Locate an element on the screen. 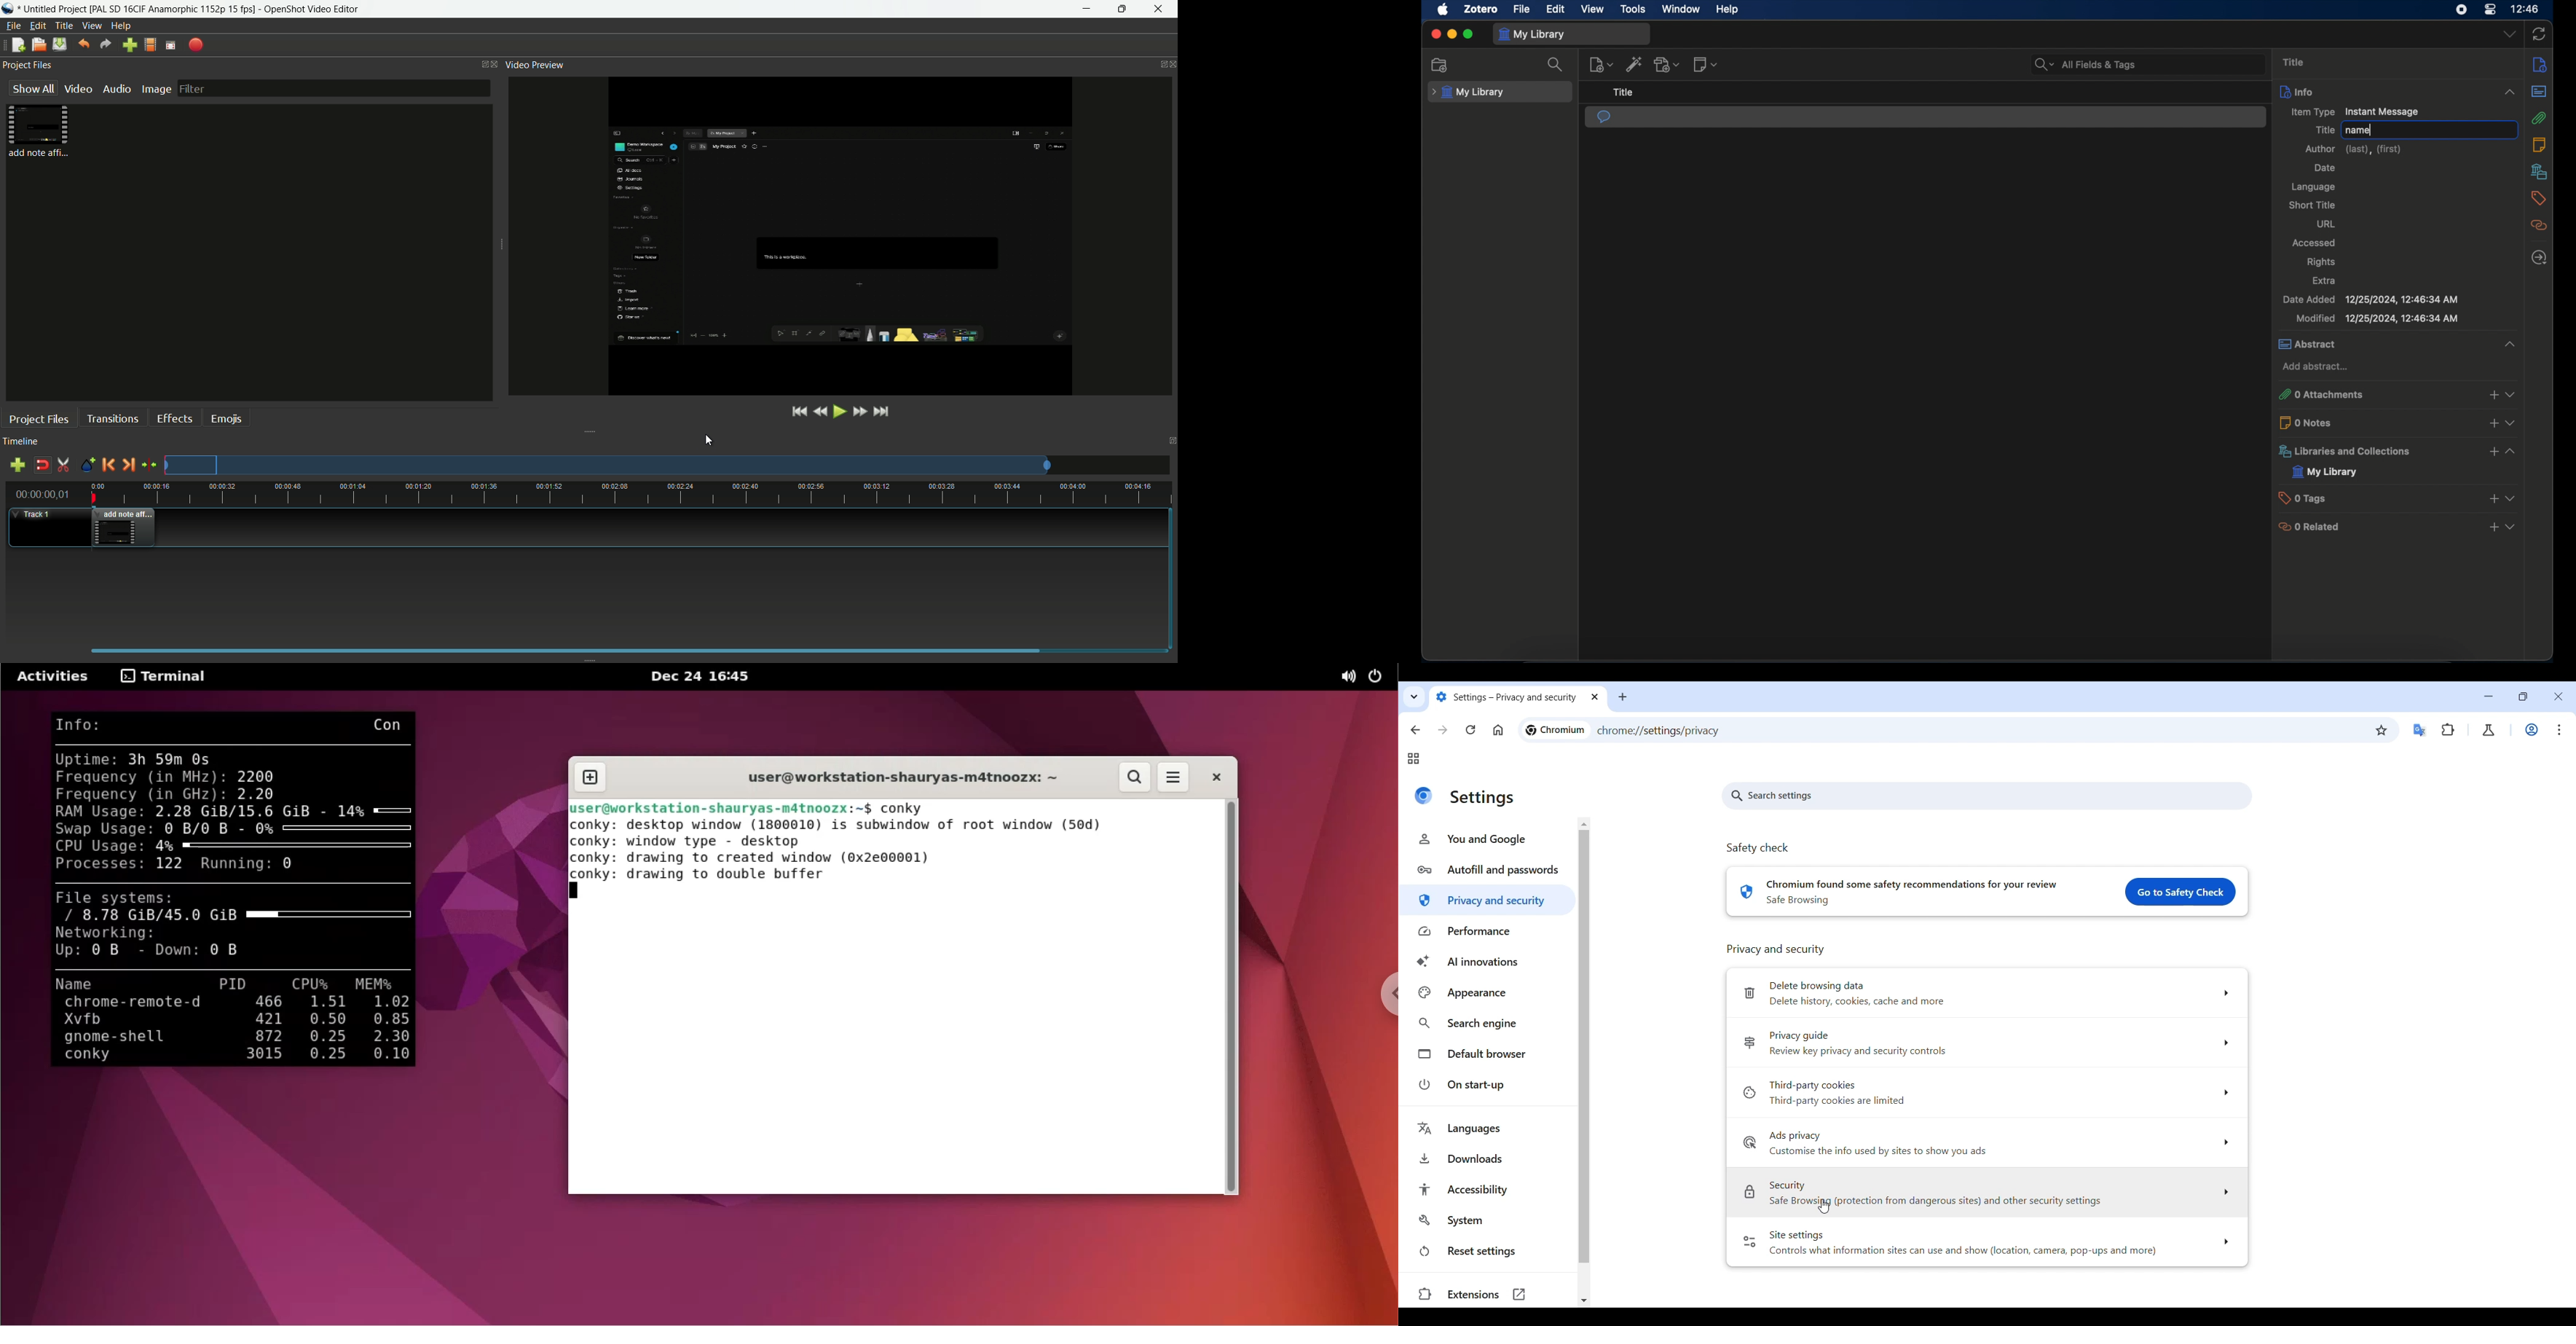 This screenshot has height=1344, width=2576. fast forward is located at coordinates (860, 411).